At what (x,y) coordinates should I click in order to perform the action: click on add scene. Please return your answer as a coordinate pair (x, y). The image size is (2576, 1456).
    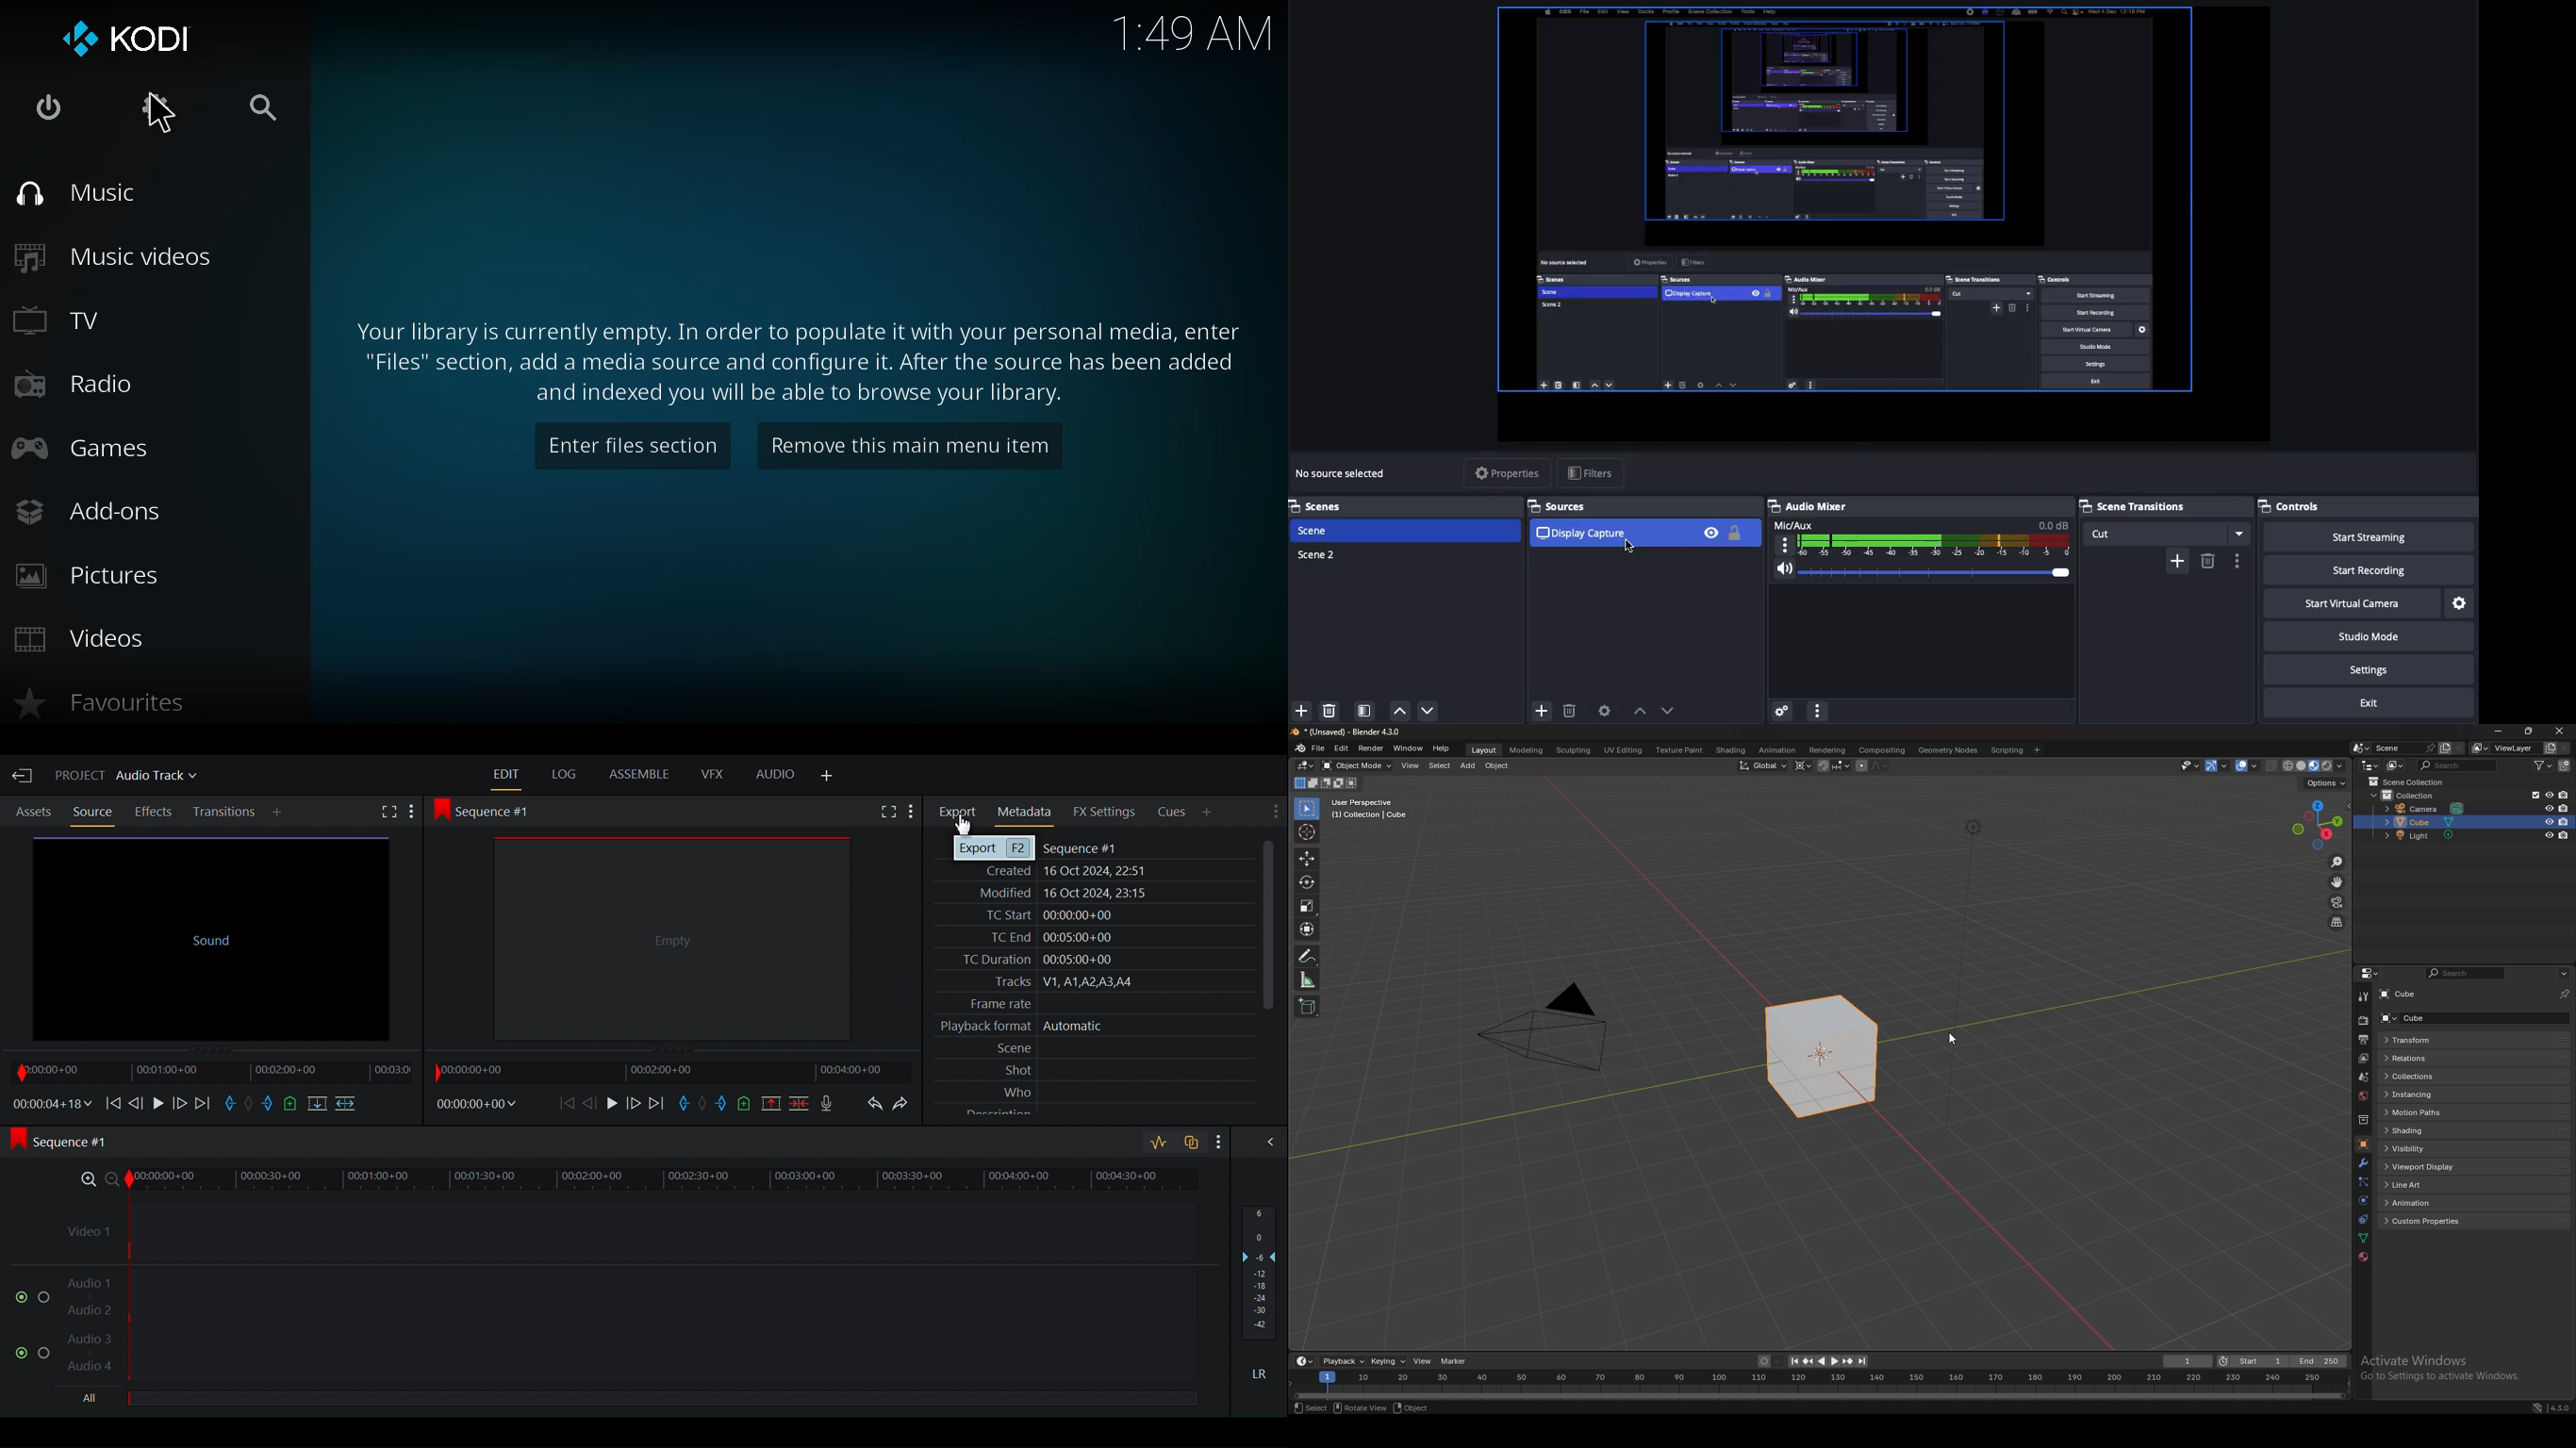
    Looking at the image, I should click on (2445, 748).